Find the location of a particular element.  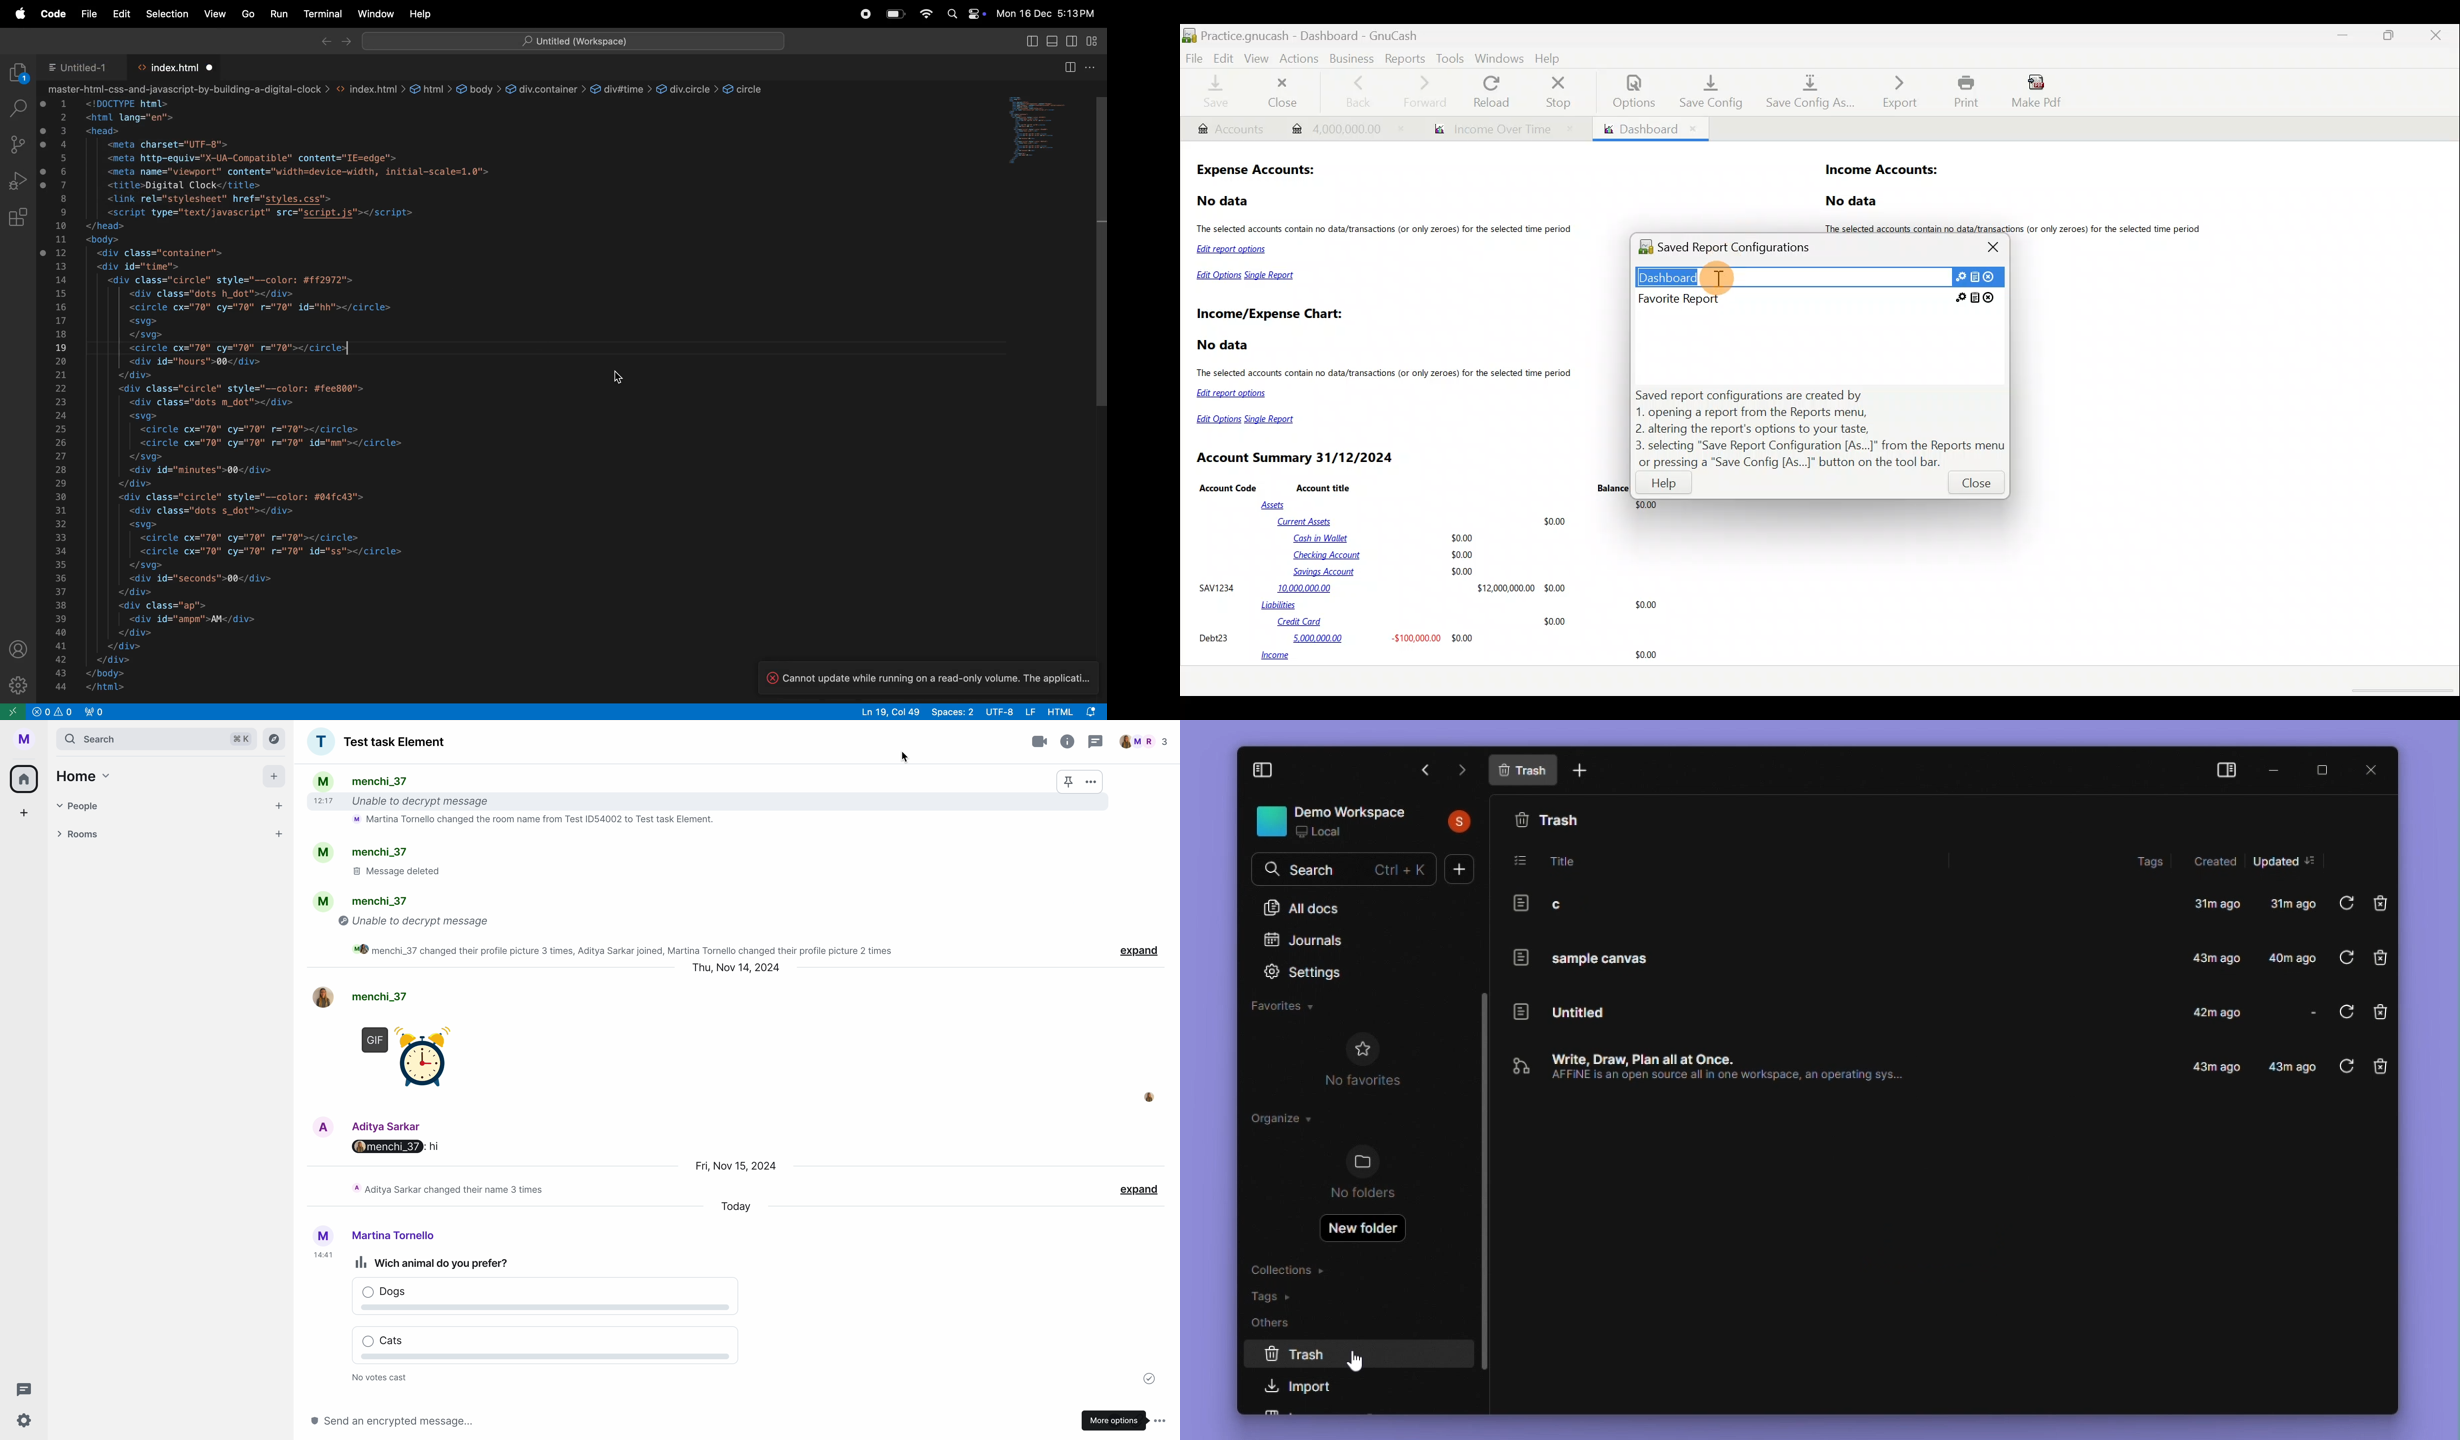

Settings is located at coordinates (1303, 971).